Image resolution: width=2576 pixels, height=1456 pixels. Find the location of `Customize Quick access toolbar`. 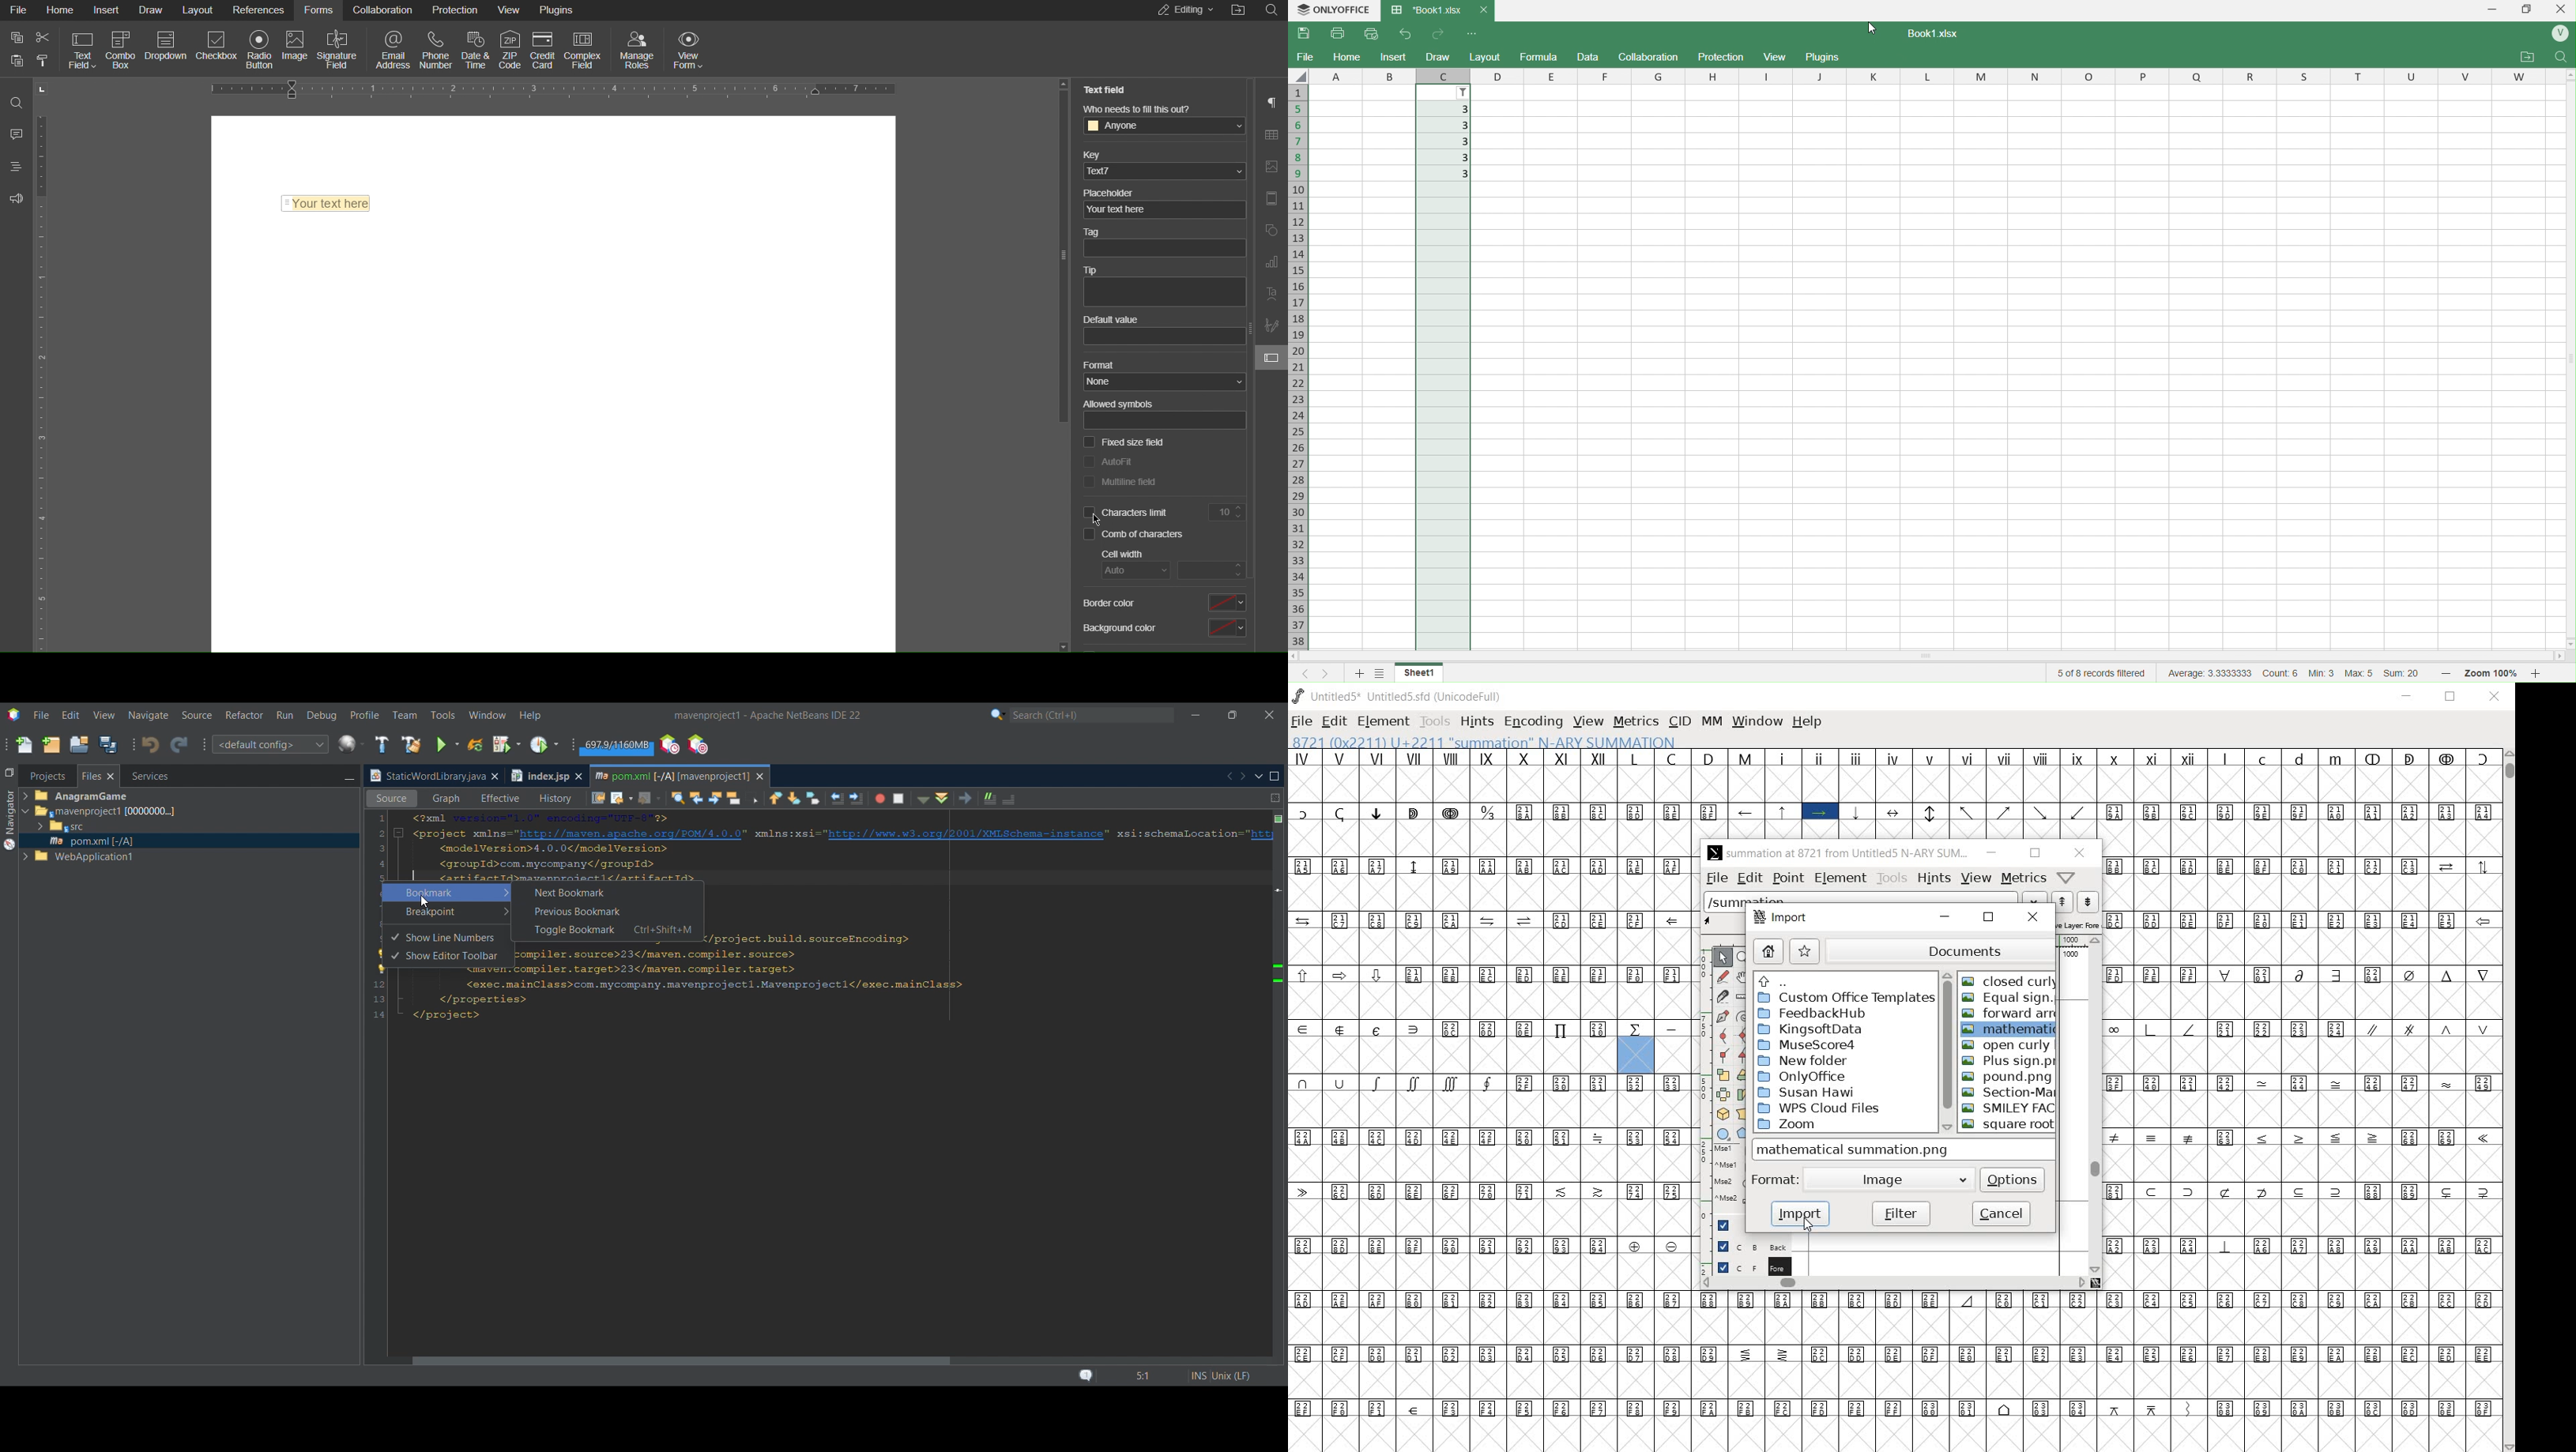

Customize Quick access toolbar is located at coordinates (1472, 34).